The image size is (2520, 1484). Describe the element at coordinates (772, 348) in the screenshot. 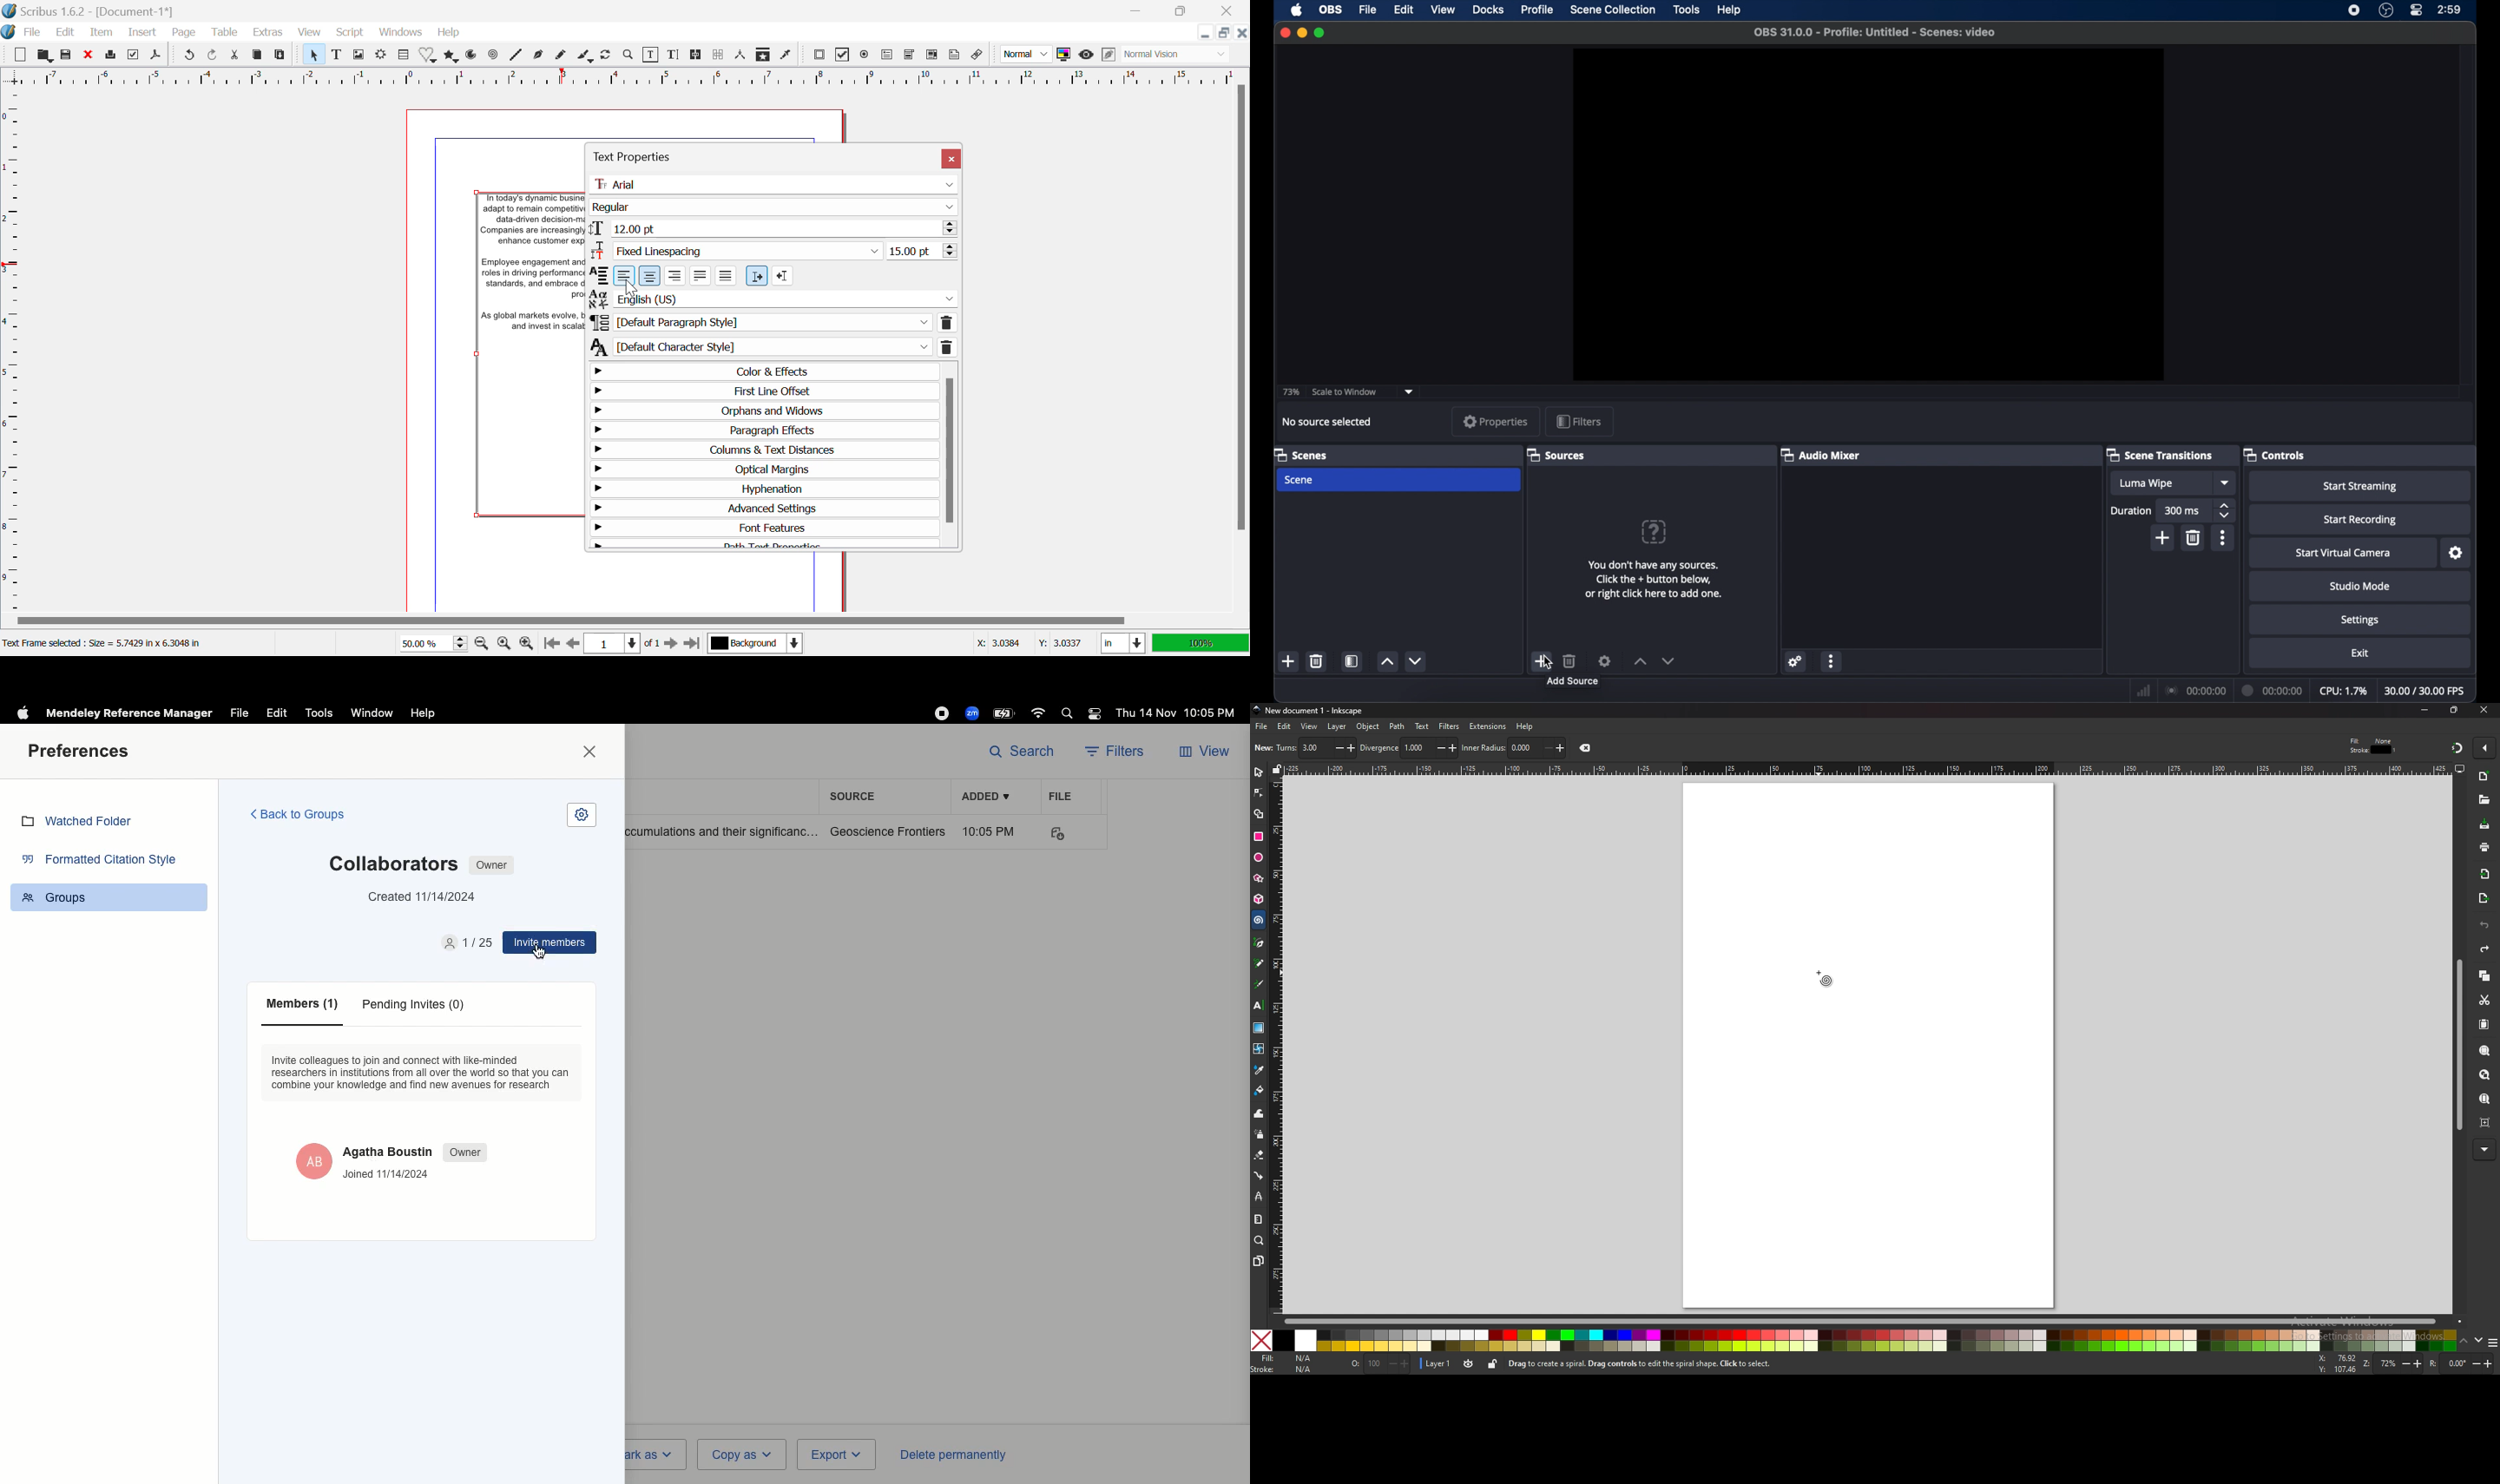

I see `Default Character Style` at that location.